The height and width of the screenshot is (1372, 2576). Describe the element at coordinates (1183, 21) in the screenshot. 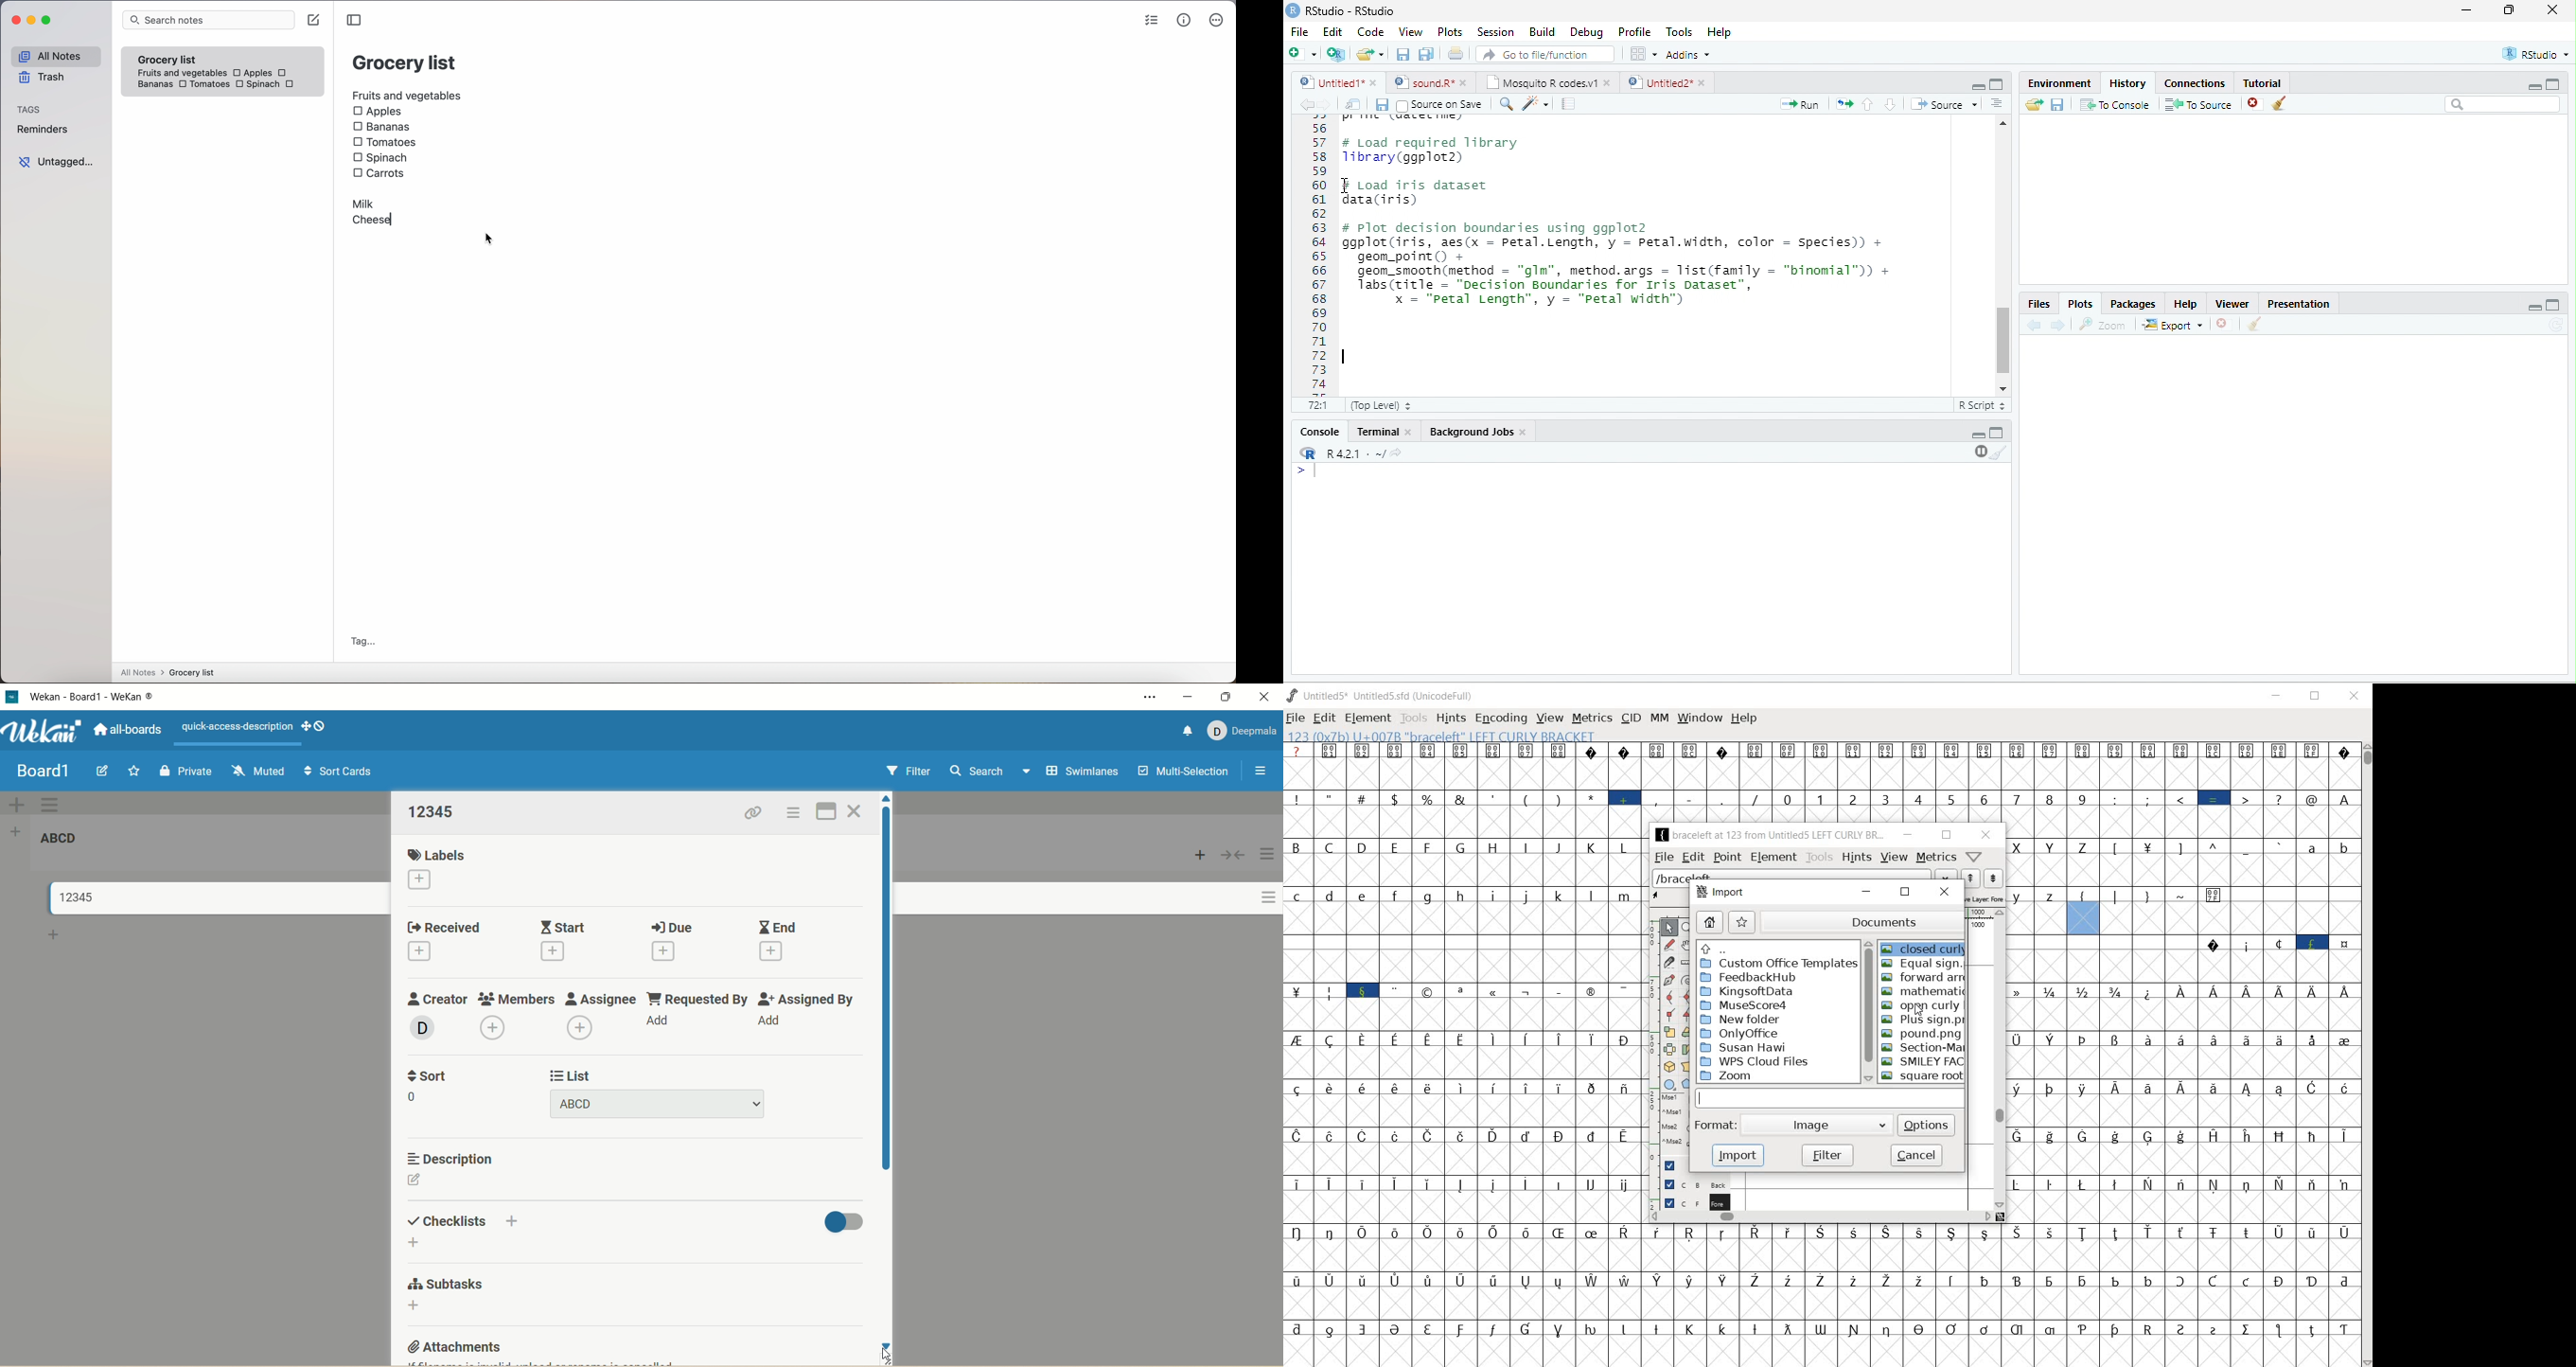

I see `metrics` at that location.